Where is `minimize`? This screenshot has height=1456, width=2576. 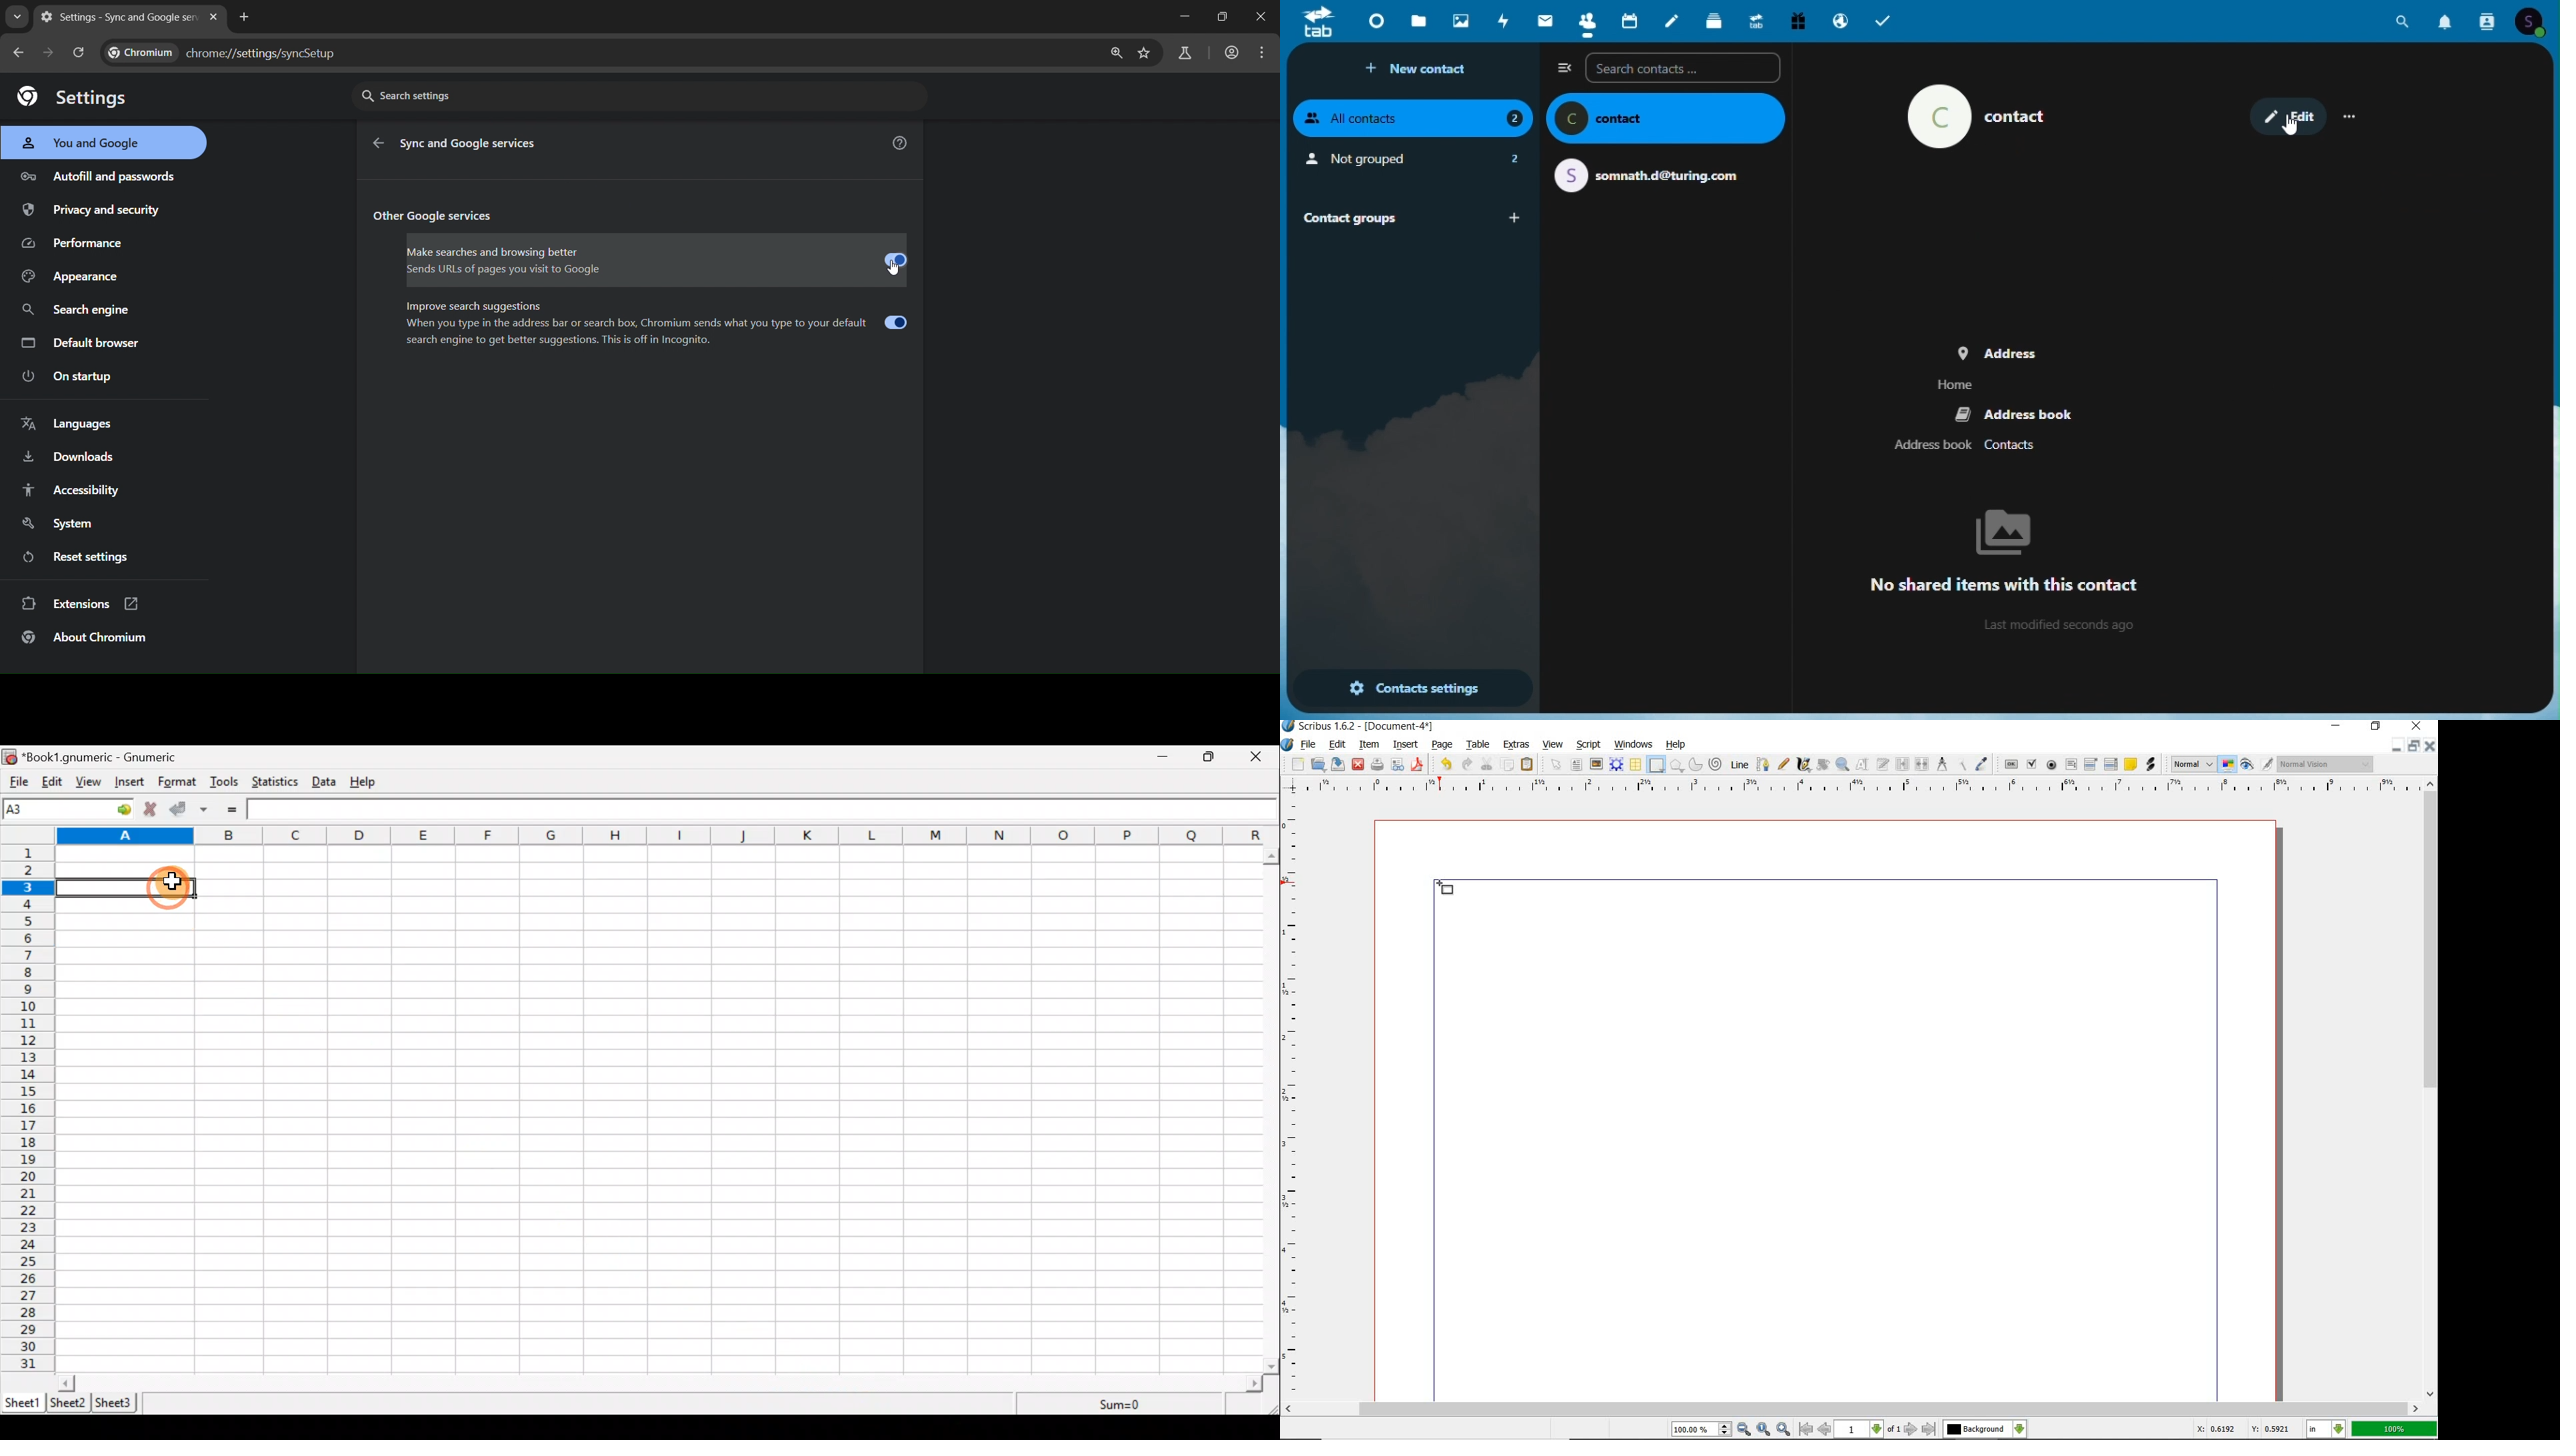
minimize is located at coordinates (1185, 16).